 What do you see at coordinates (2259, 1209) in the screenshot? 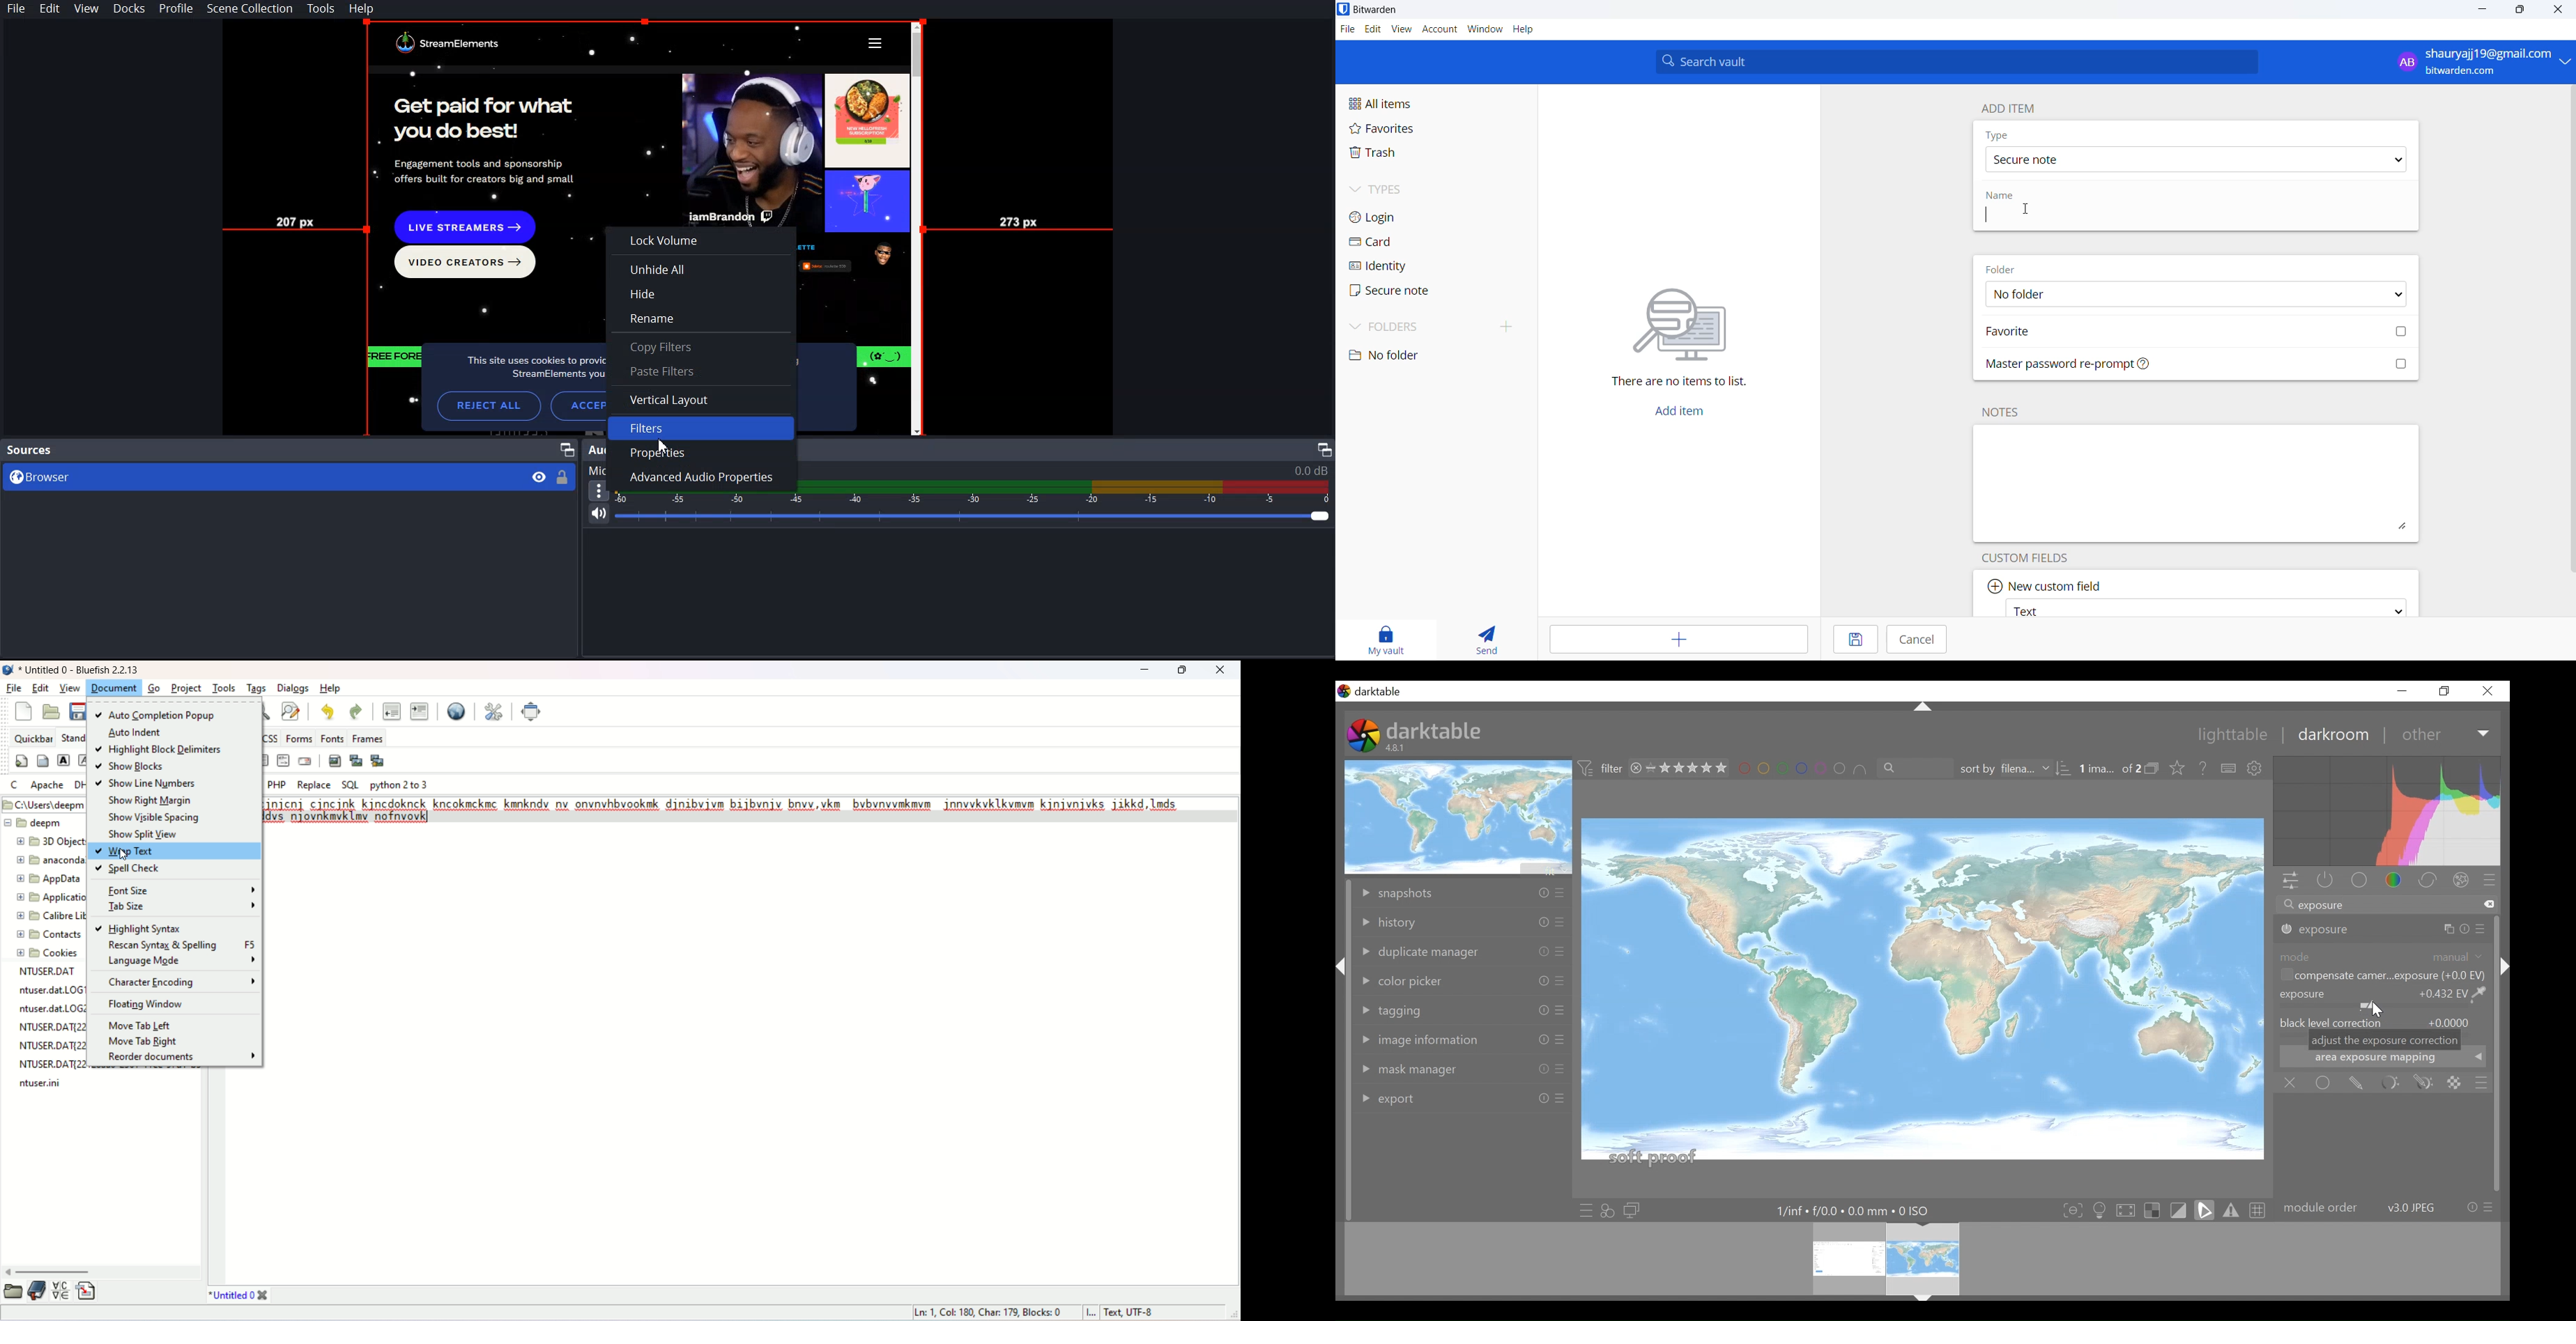
I see `toggle guide lines` at bounding box center [2259, 1209].